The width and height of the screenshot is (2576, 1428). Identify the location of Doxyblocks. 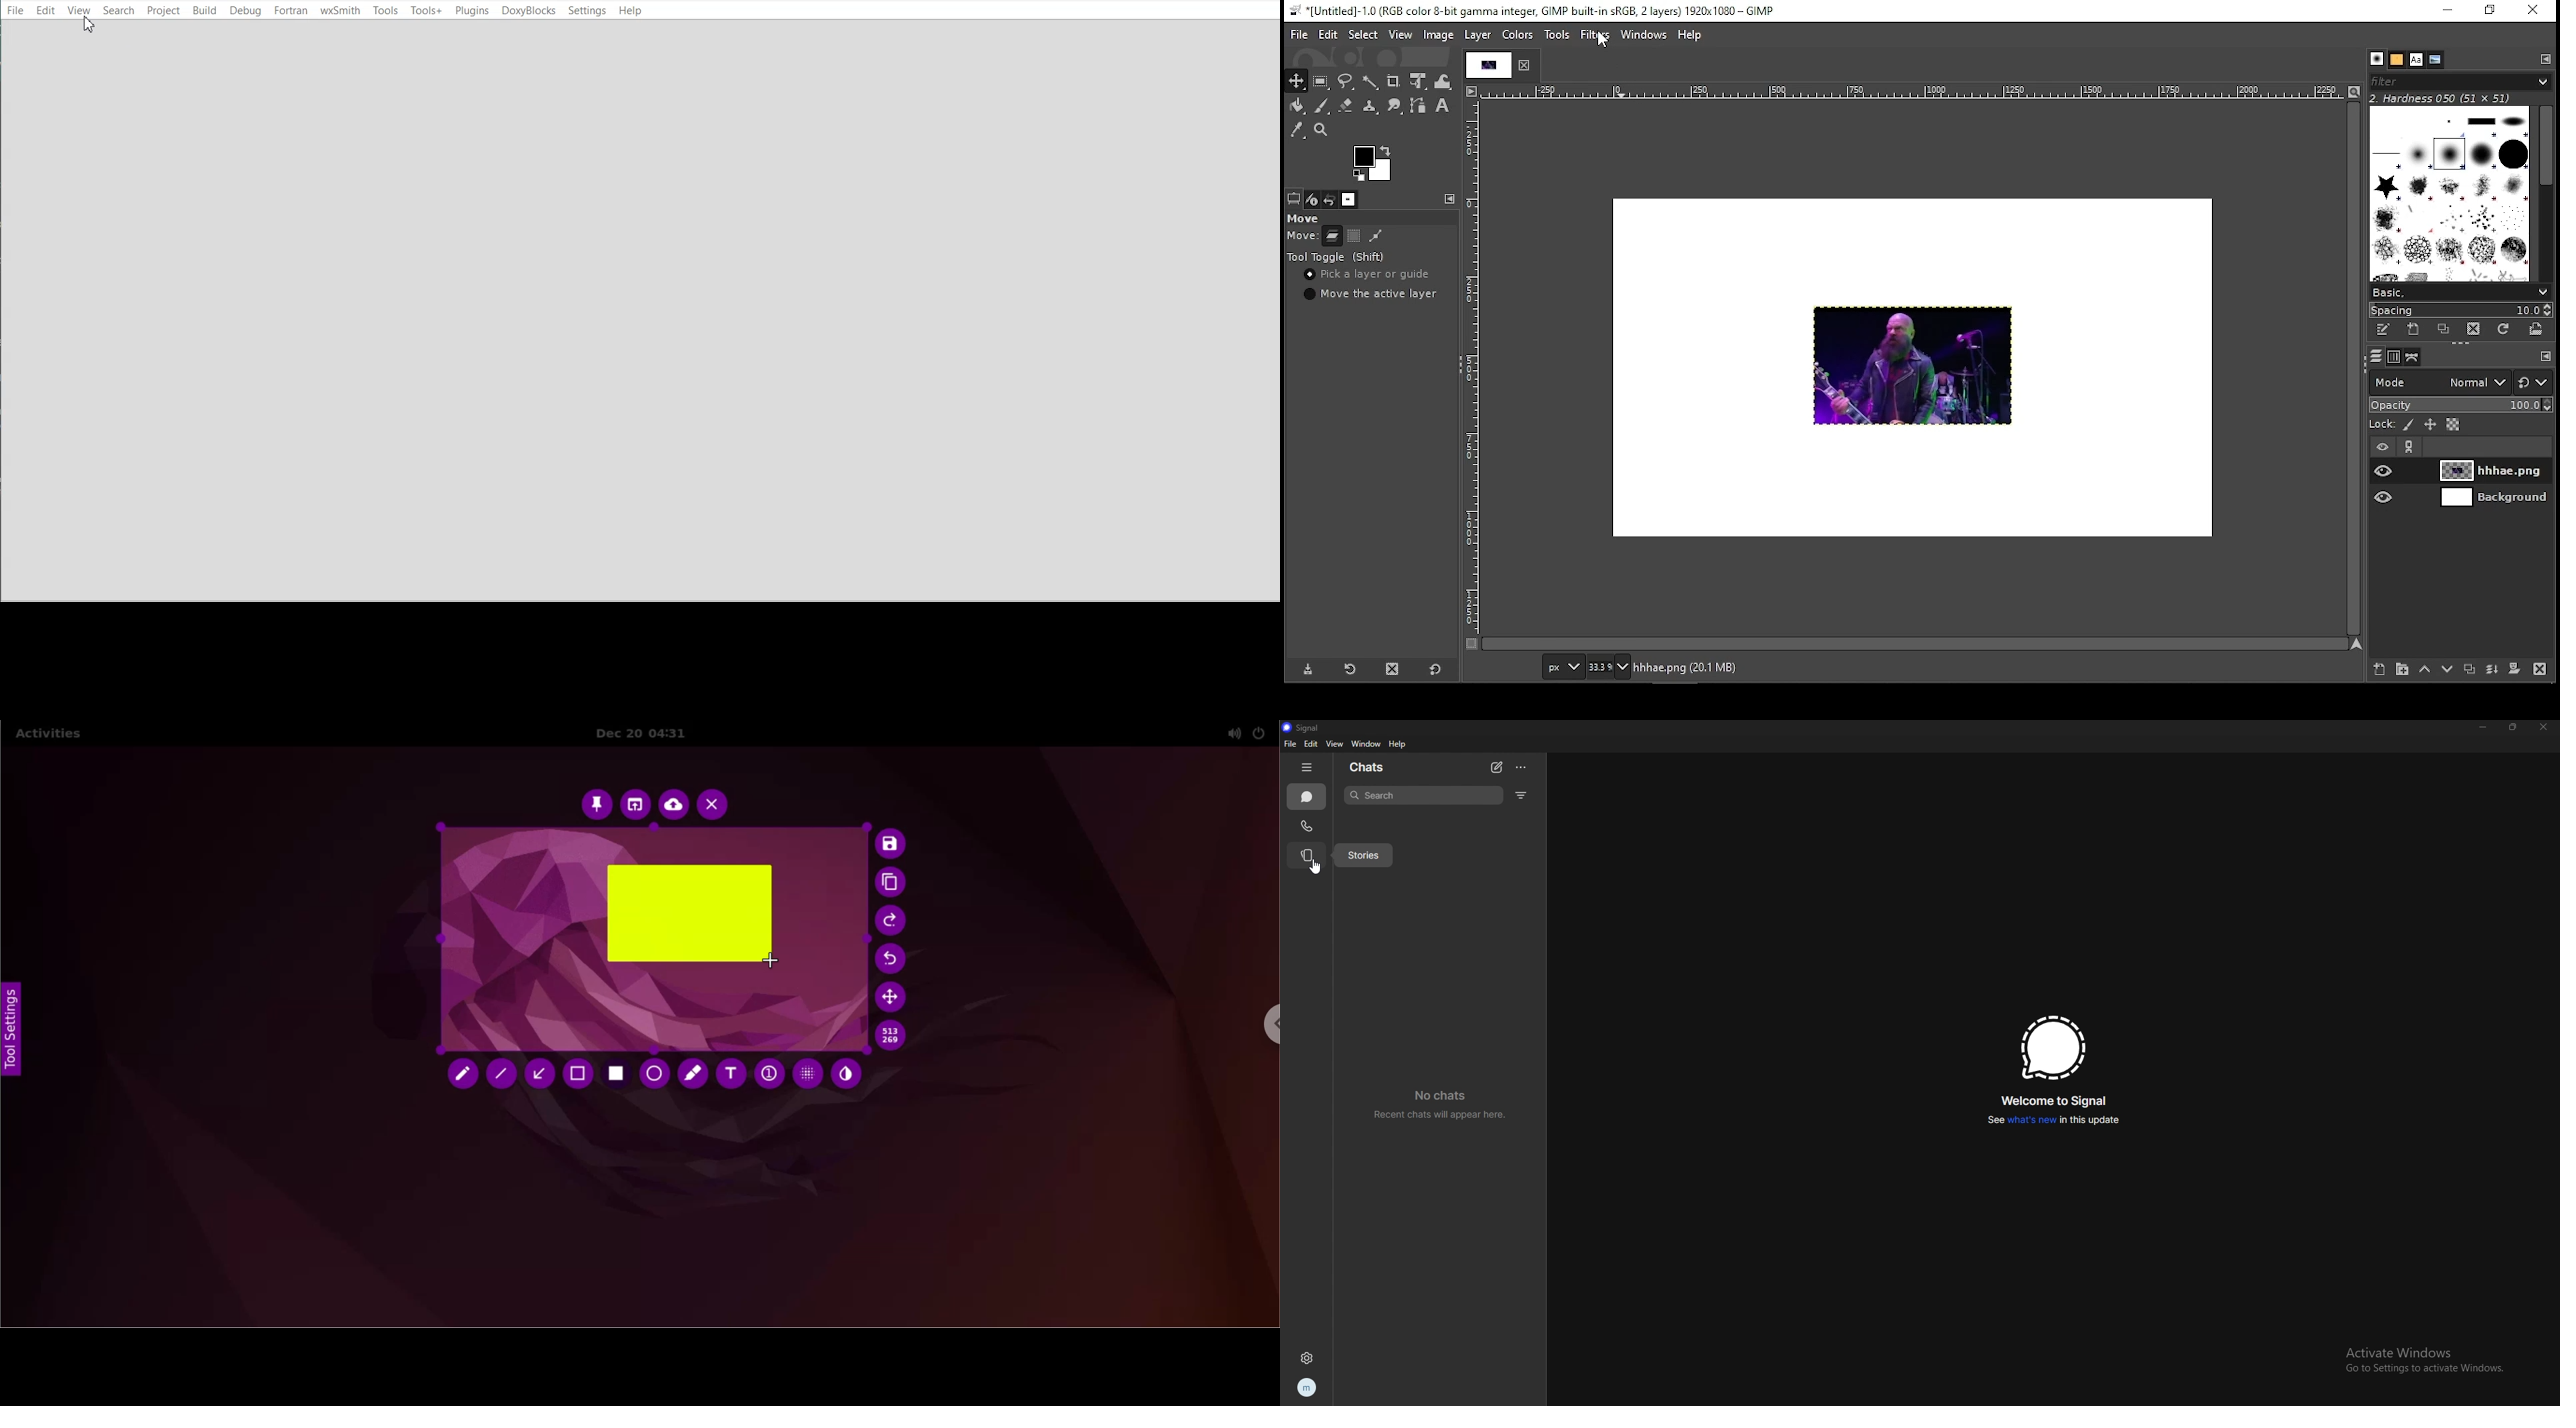
(528, 11).